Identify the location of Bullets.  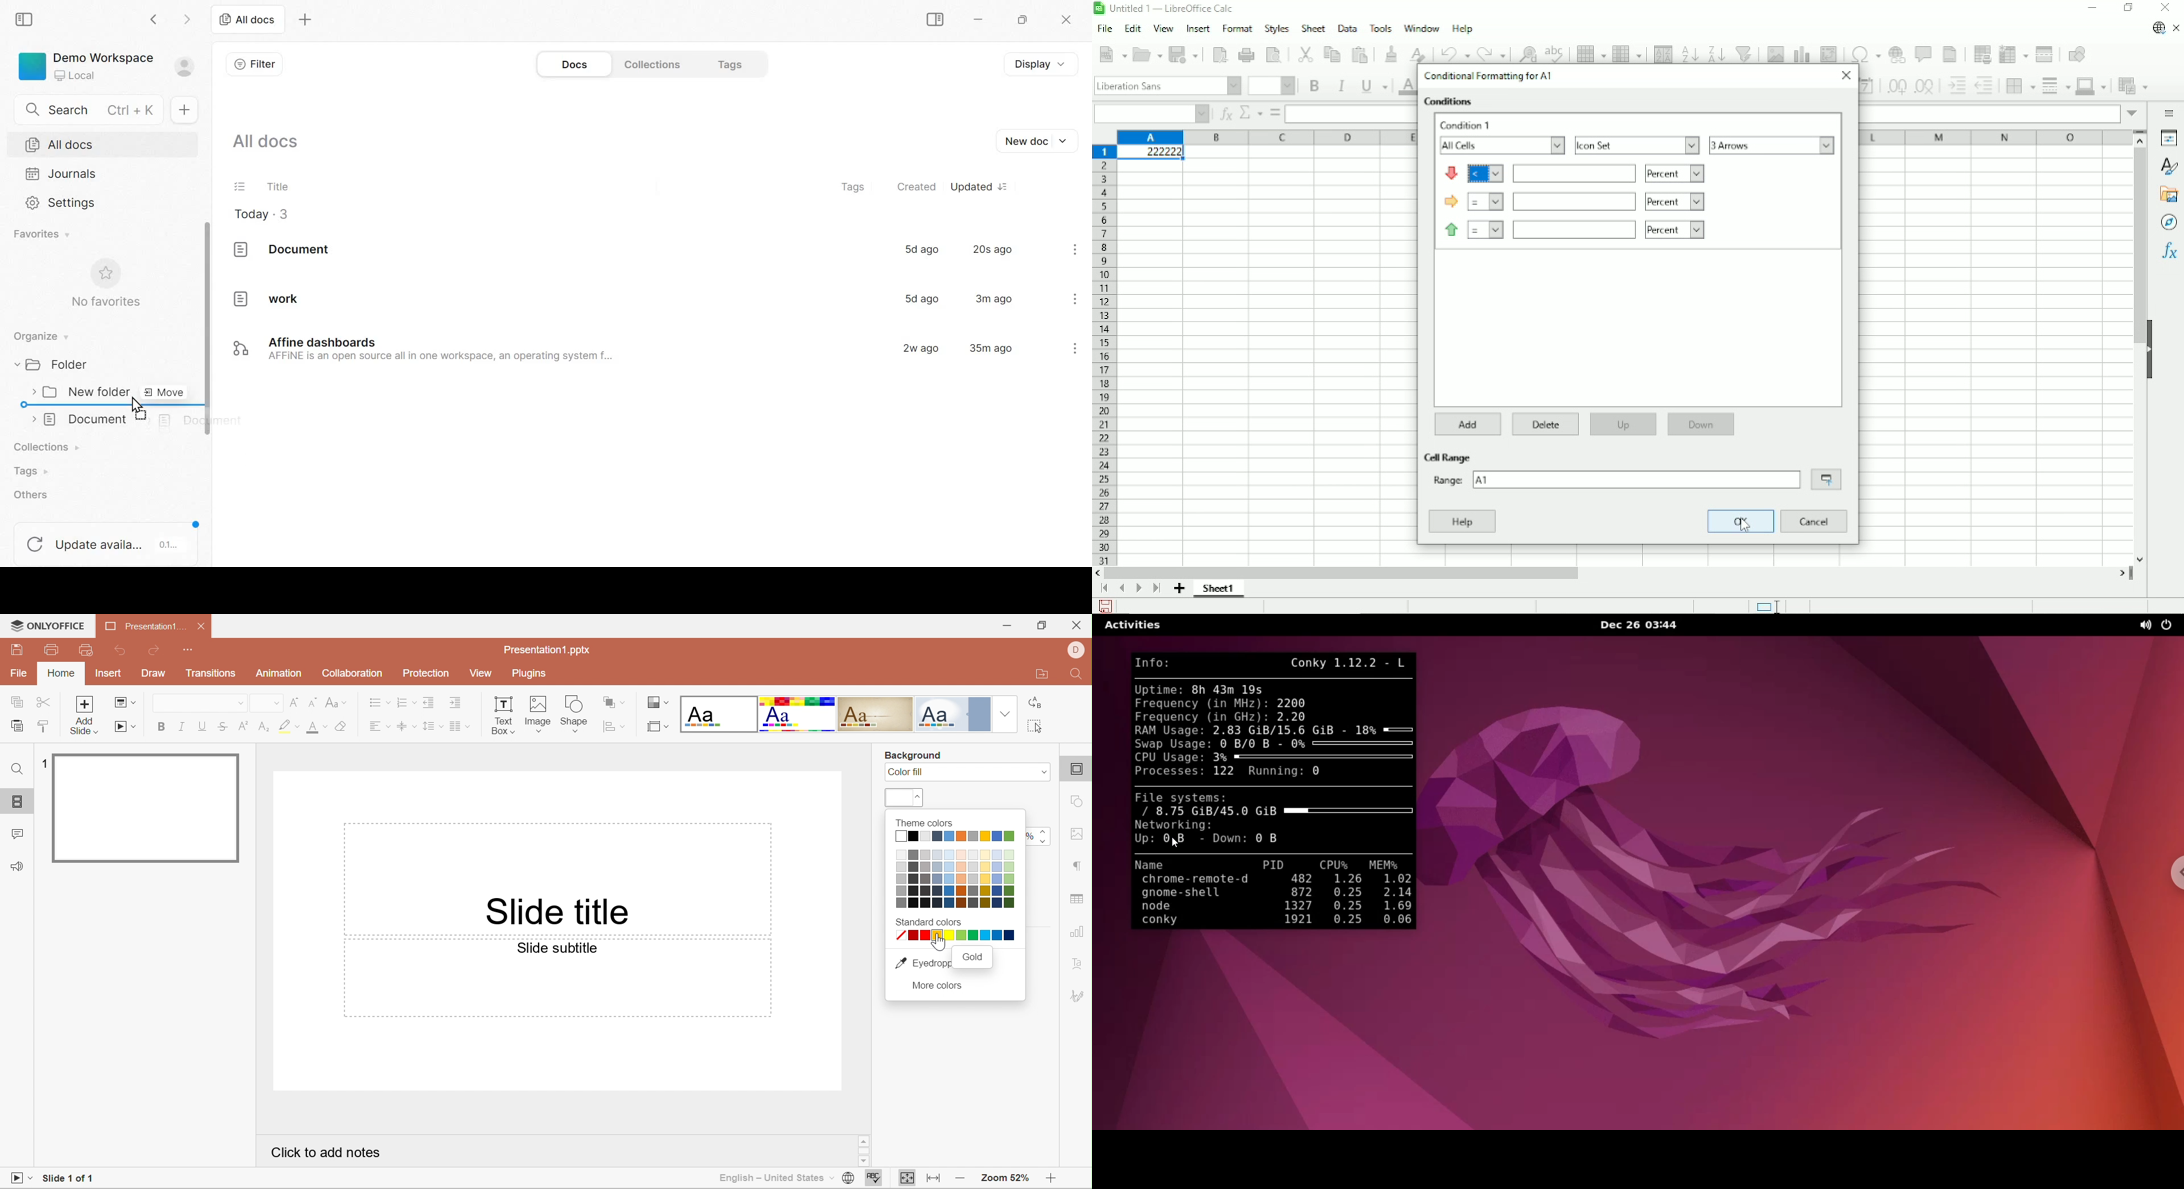
(380, 702).